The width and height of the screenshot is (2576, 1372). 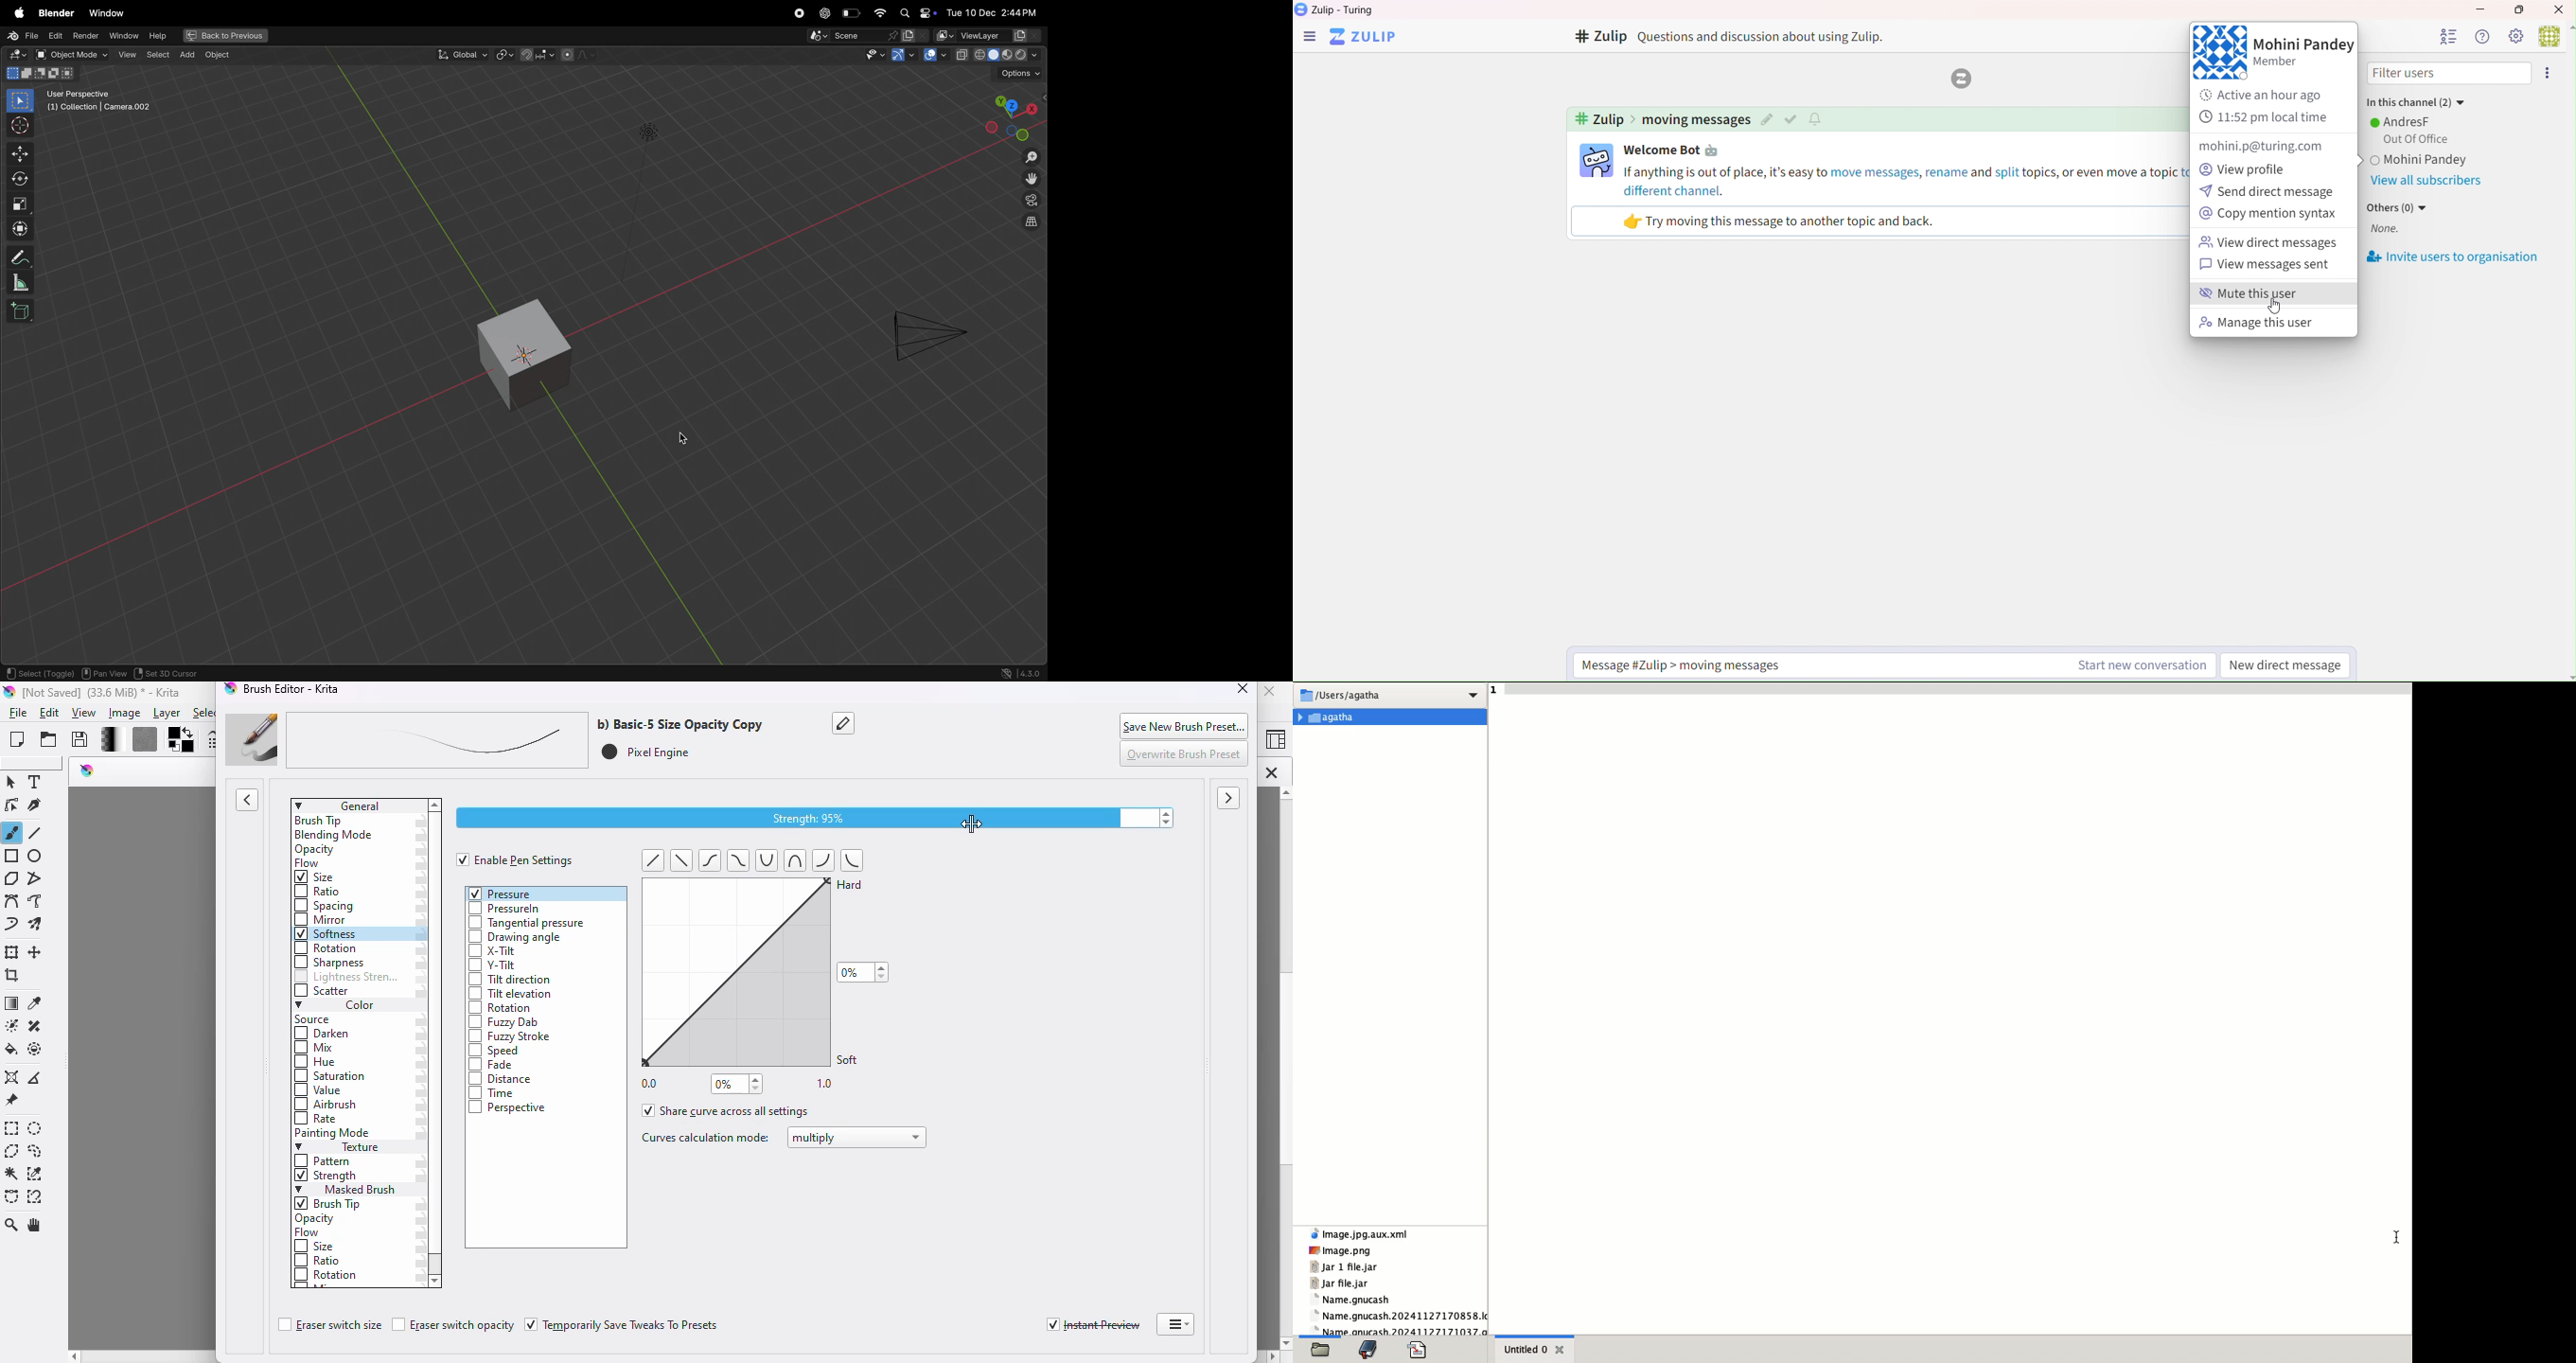 What do you see at coordinates (294, 689) in the screenshot?
I see `brush editor - Krita` at bounding box center [294, 689].